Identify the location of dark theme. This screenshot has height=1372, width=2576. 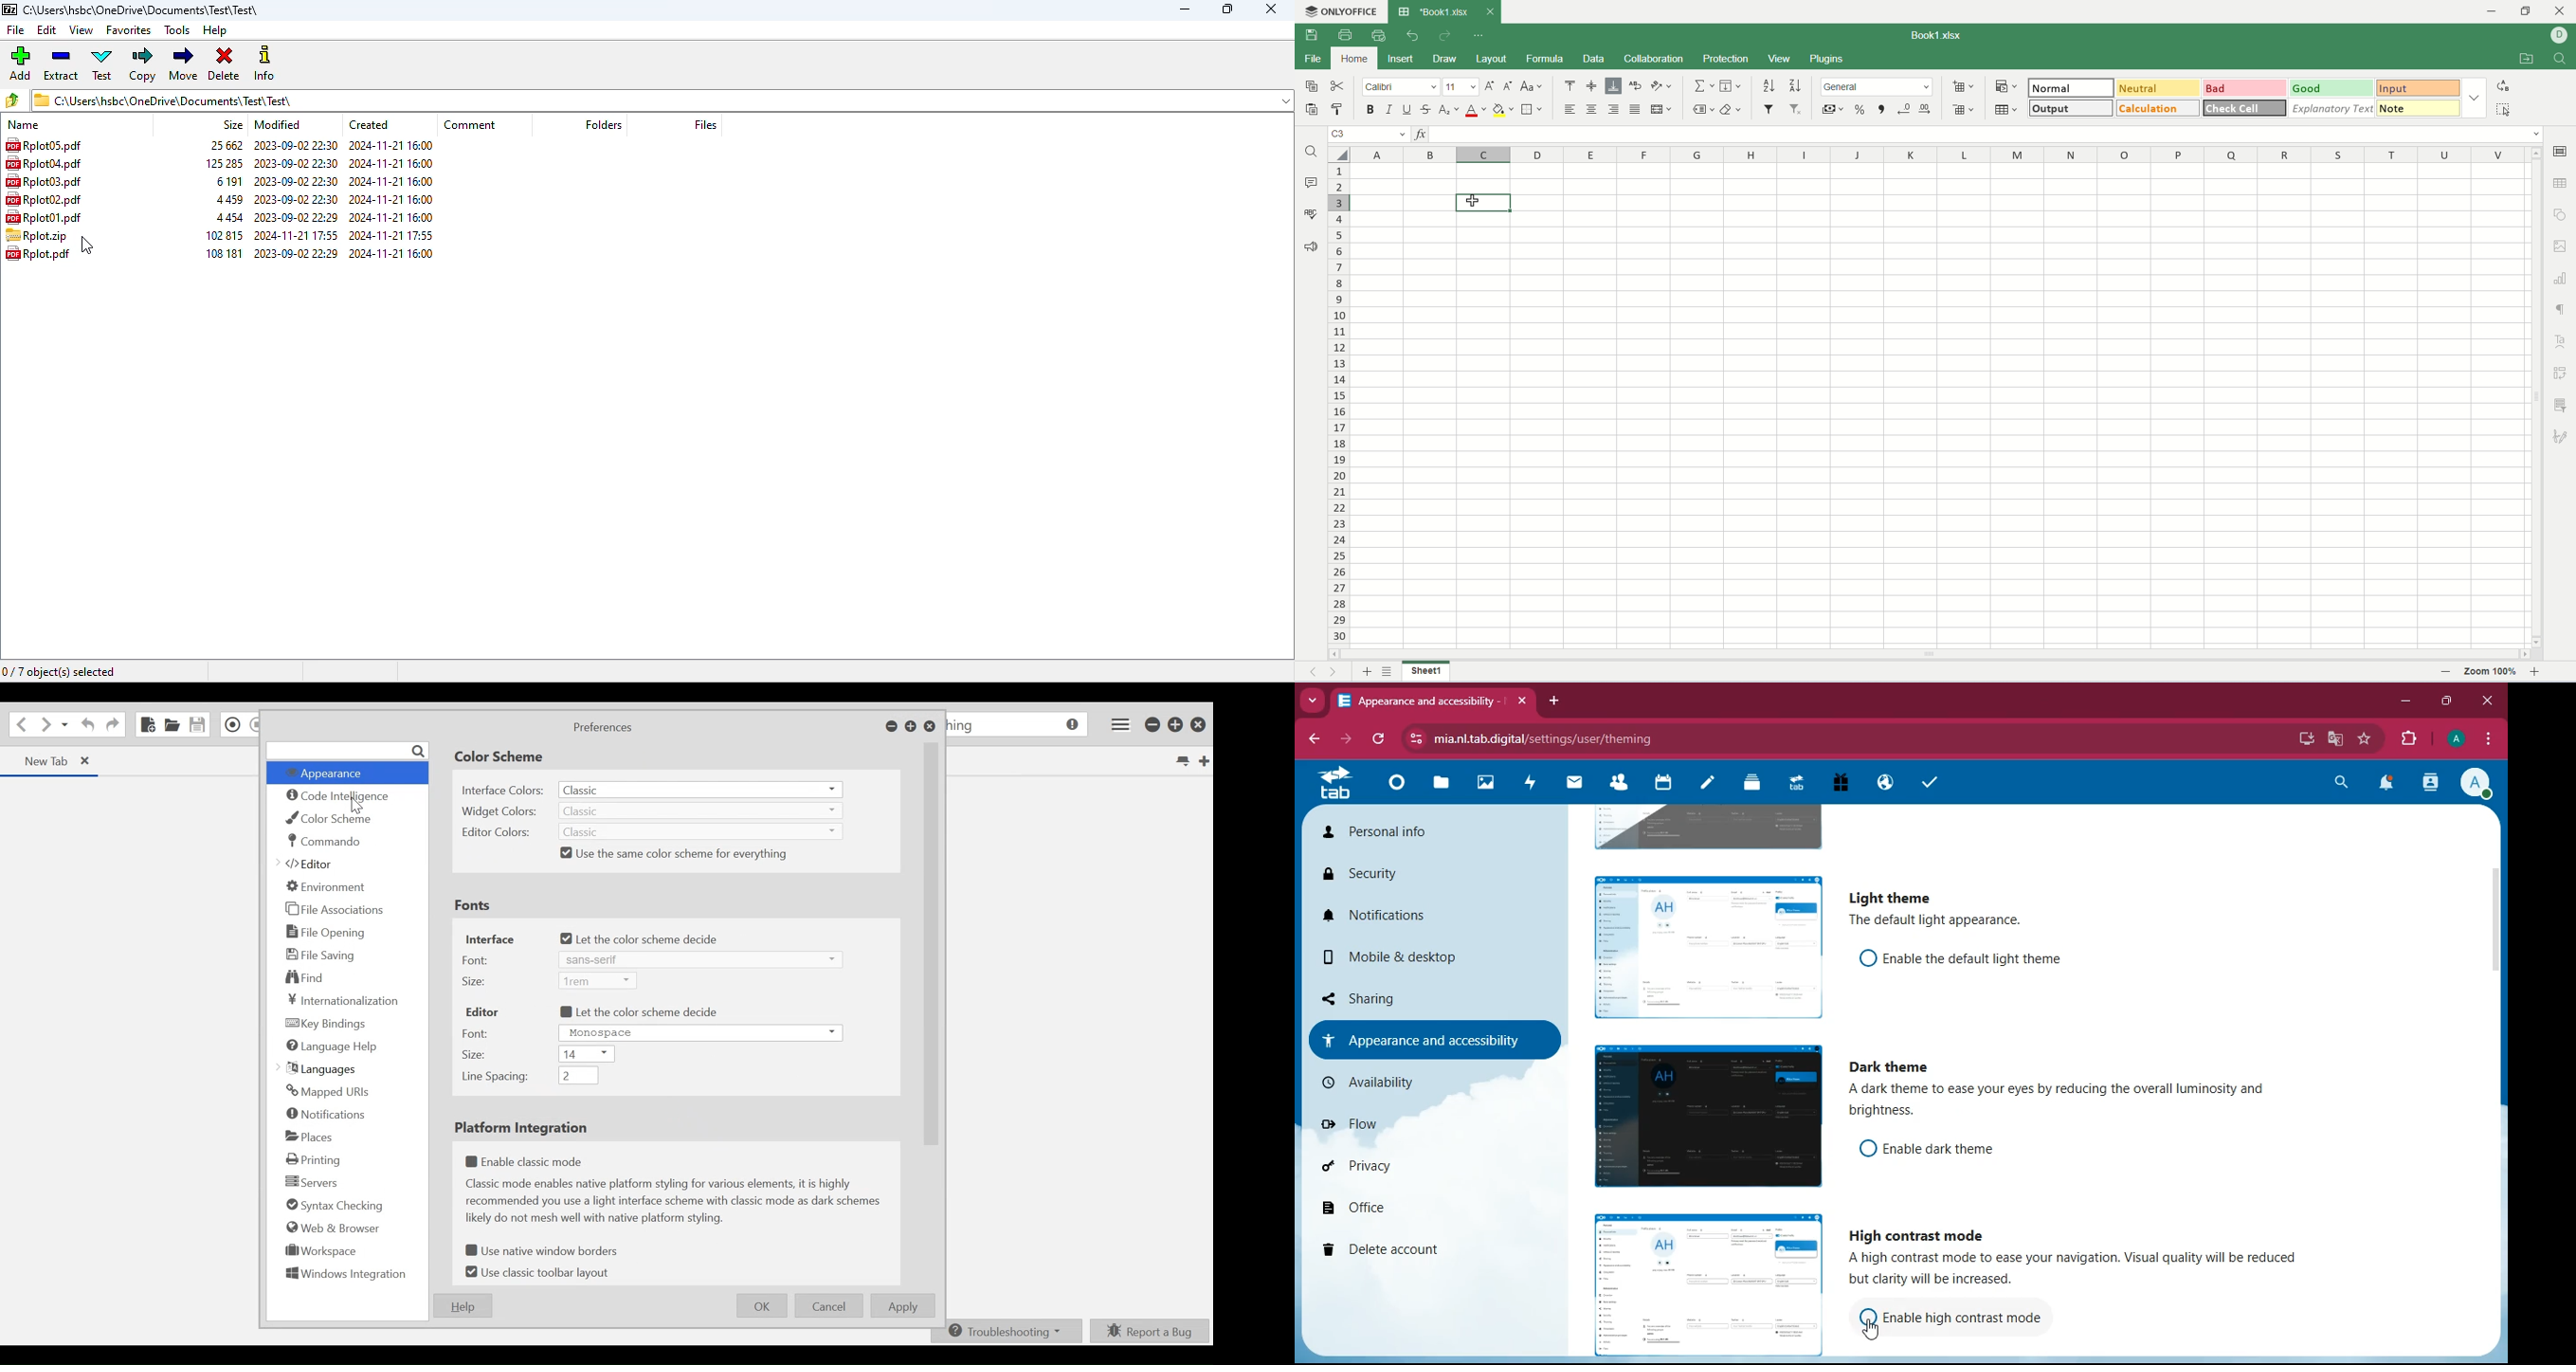
(1893, 1067).